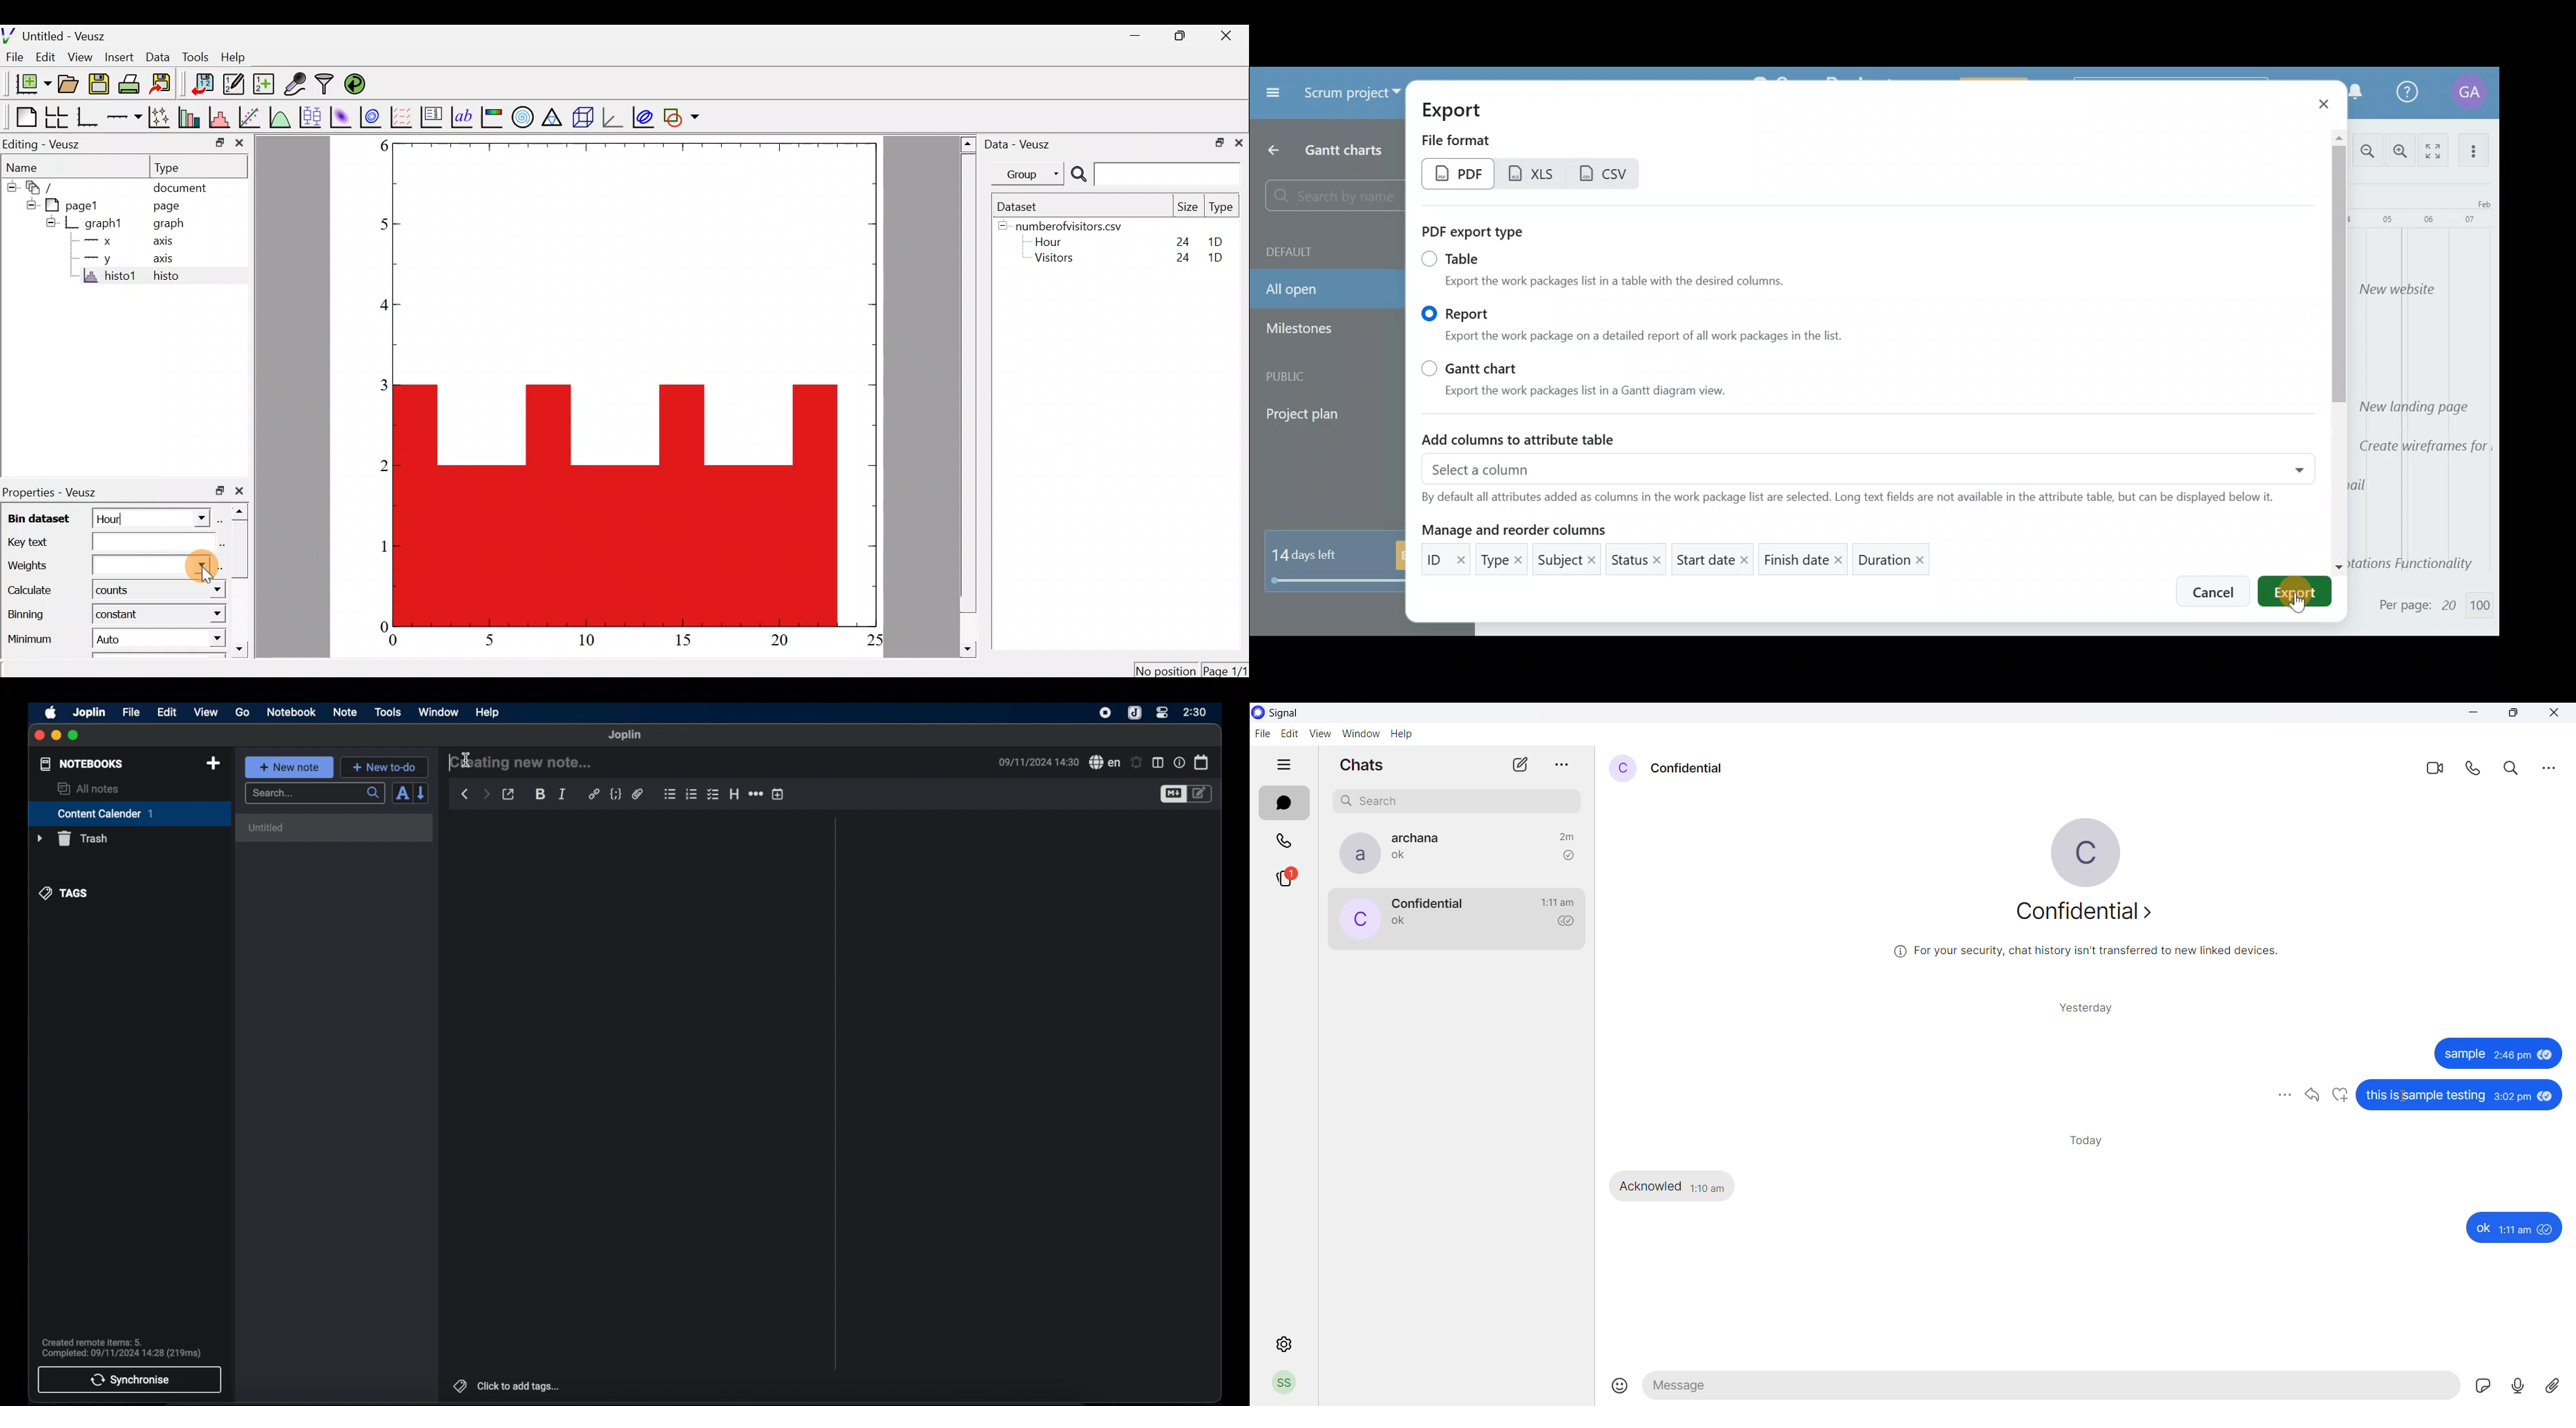  I want to click on 1D, so click(1211, 239).